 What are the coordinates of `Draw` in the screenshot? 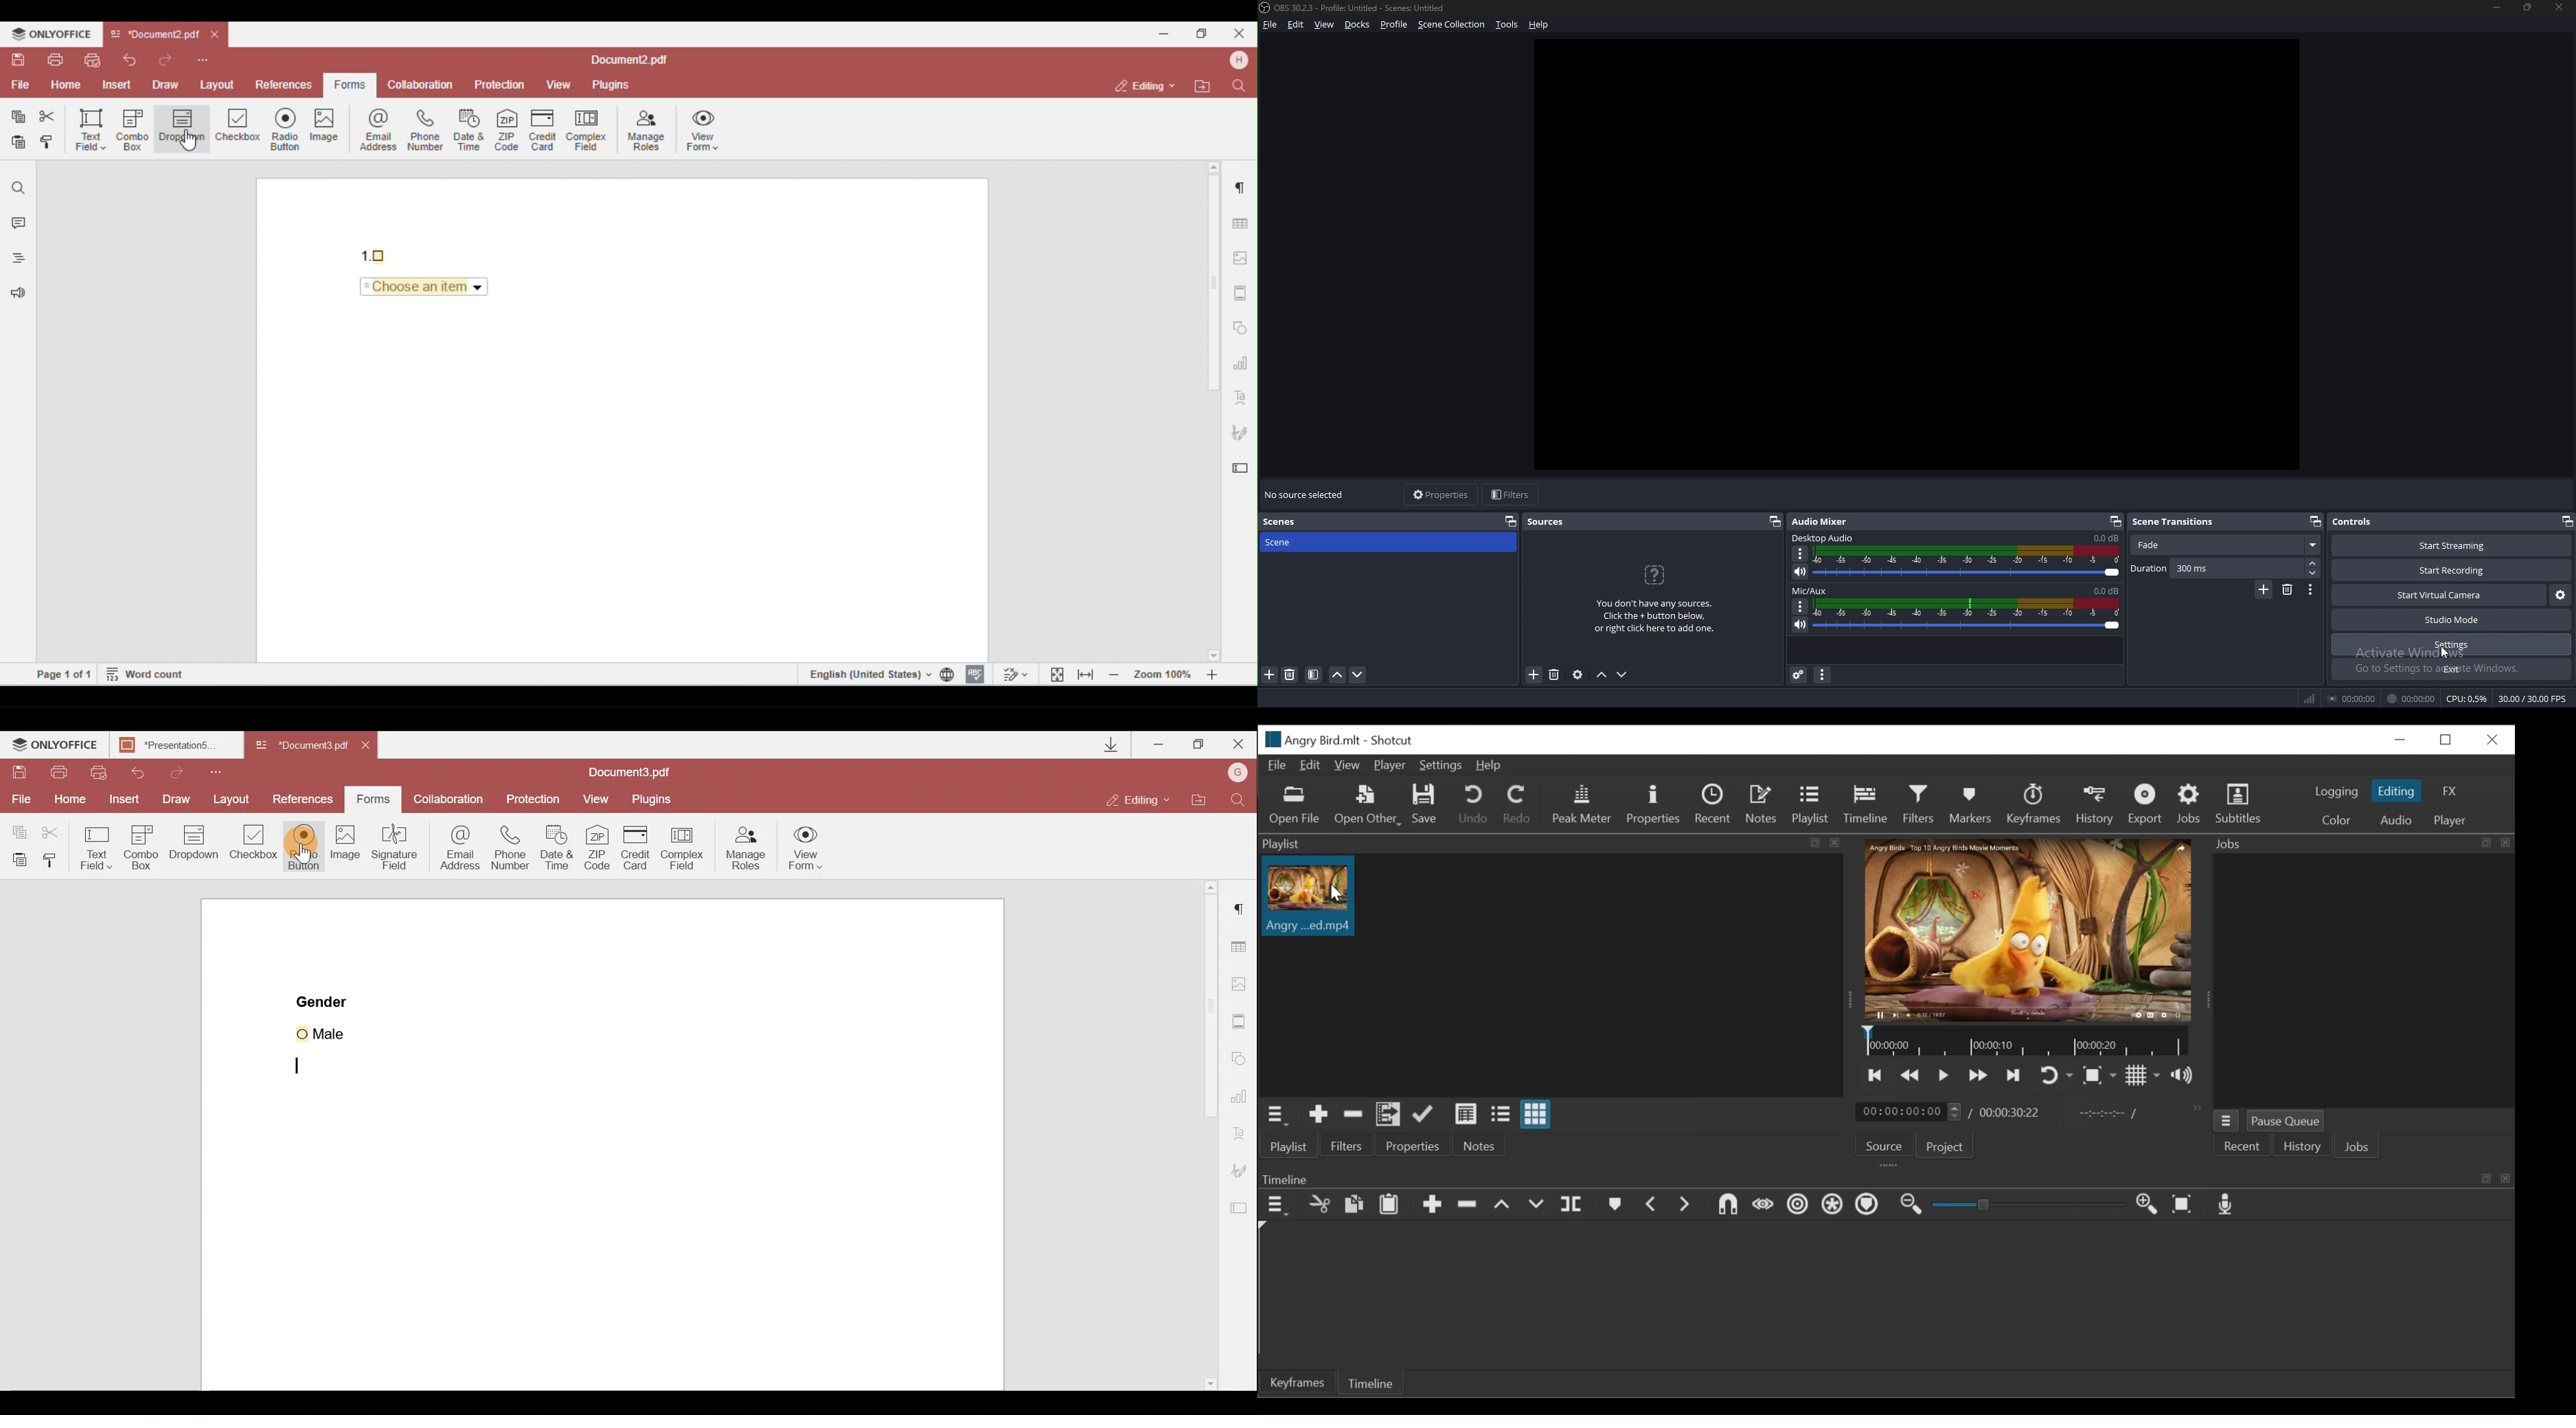 It's located at (176, 798).